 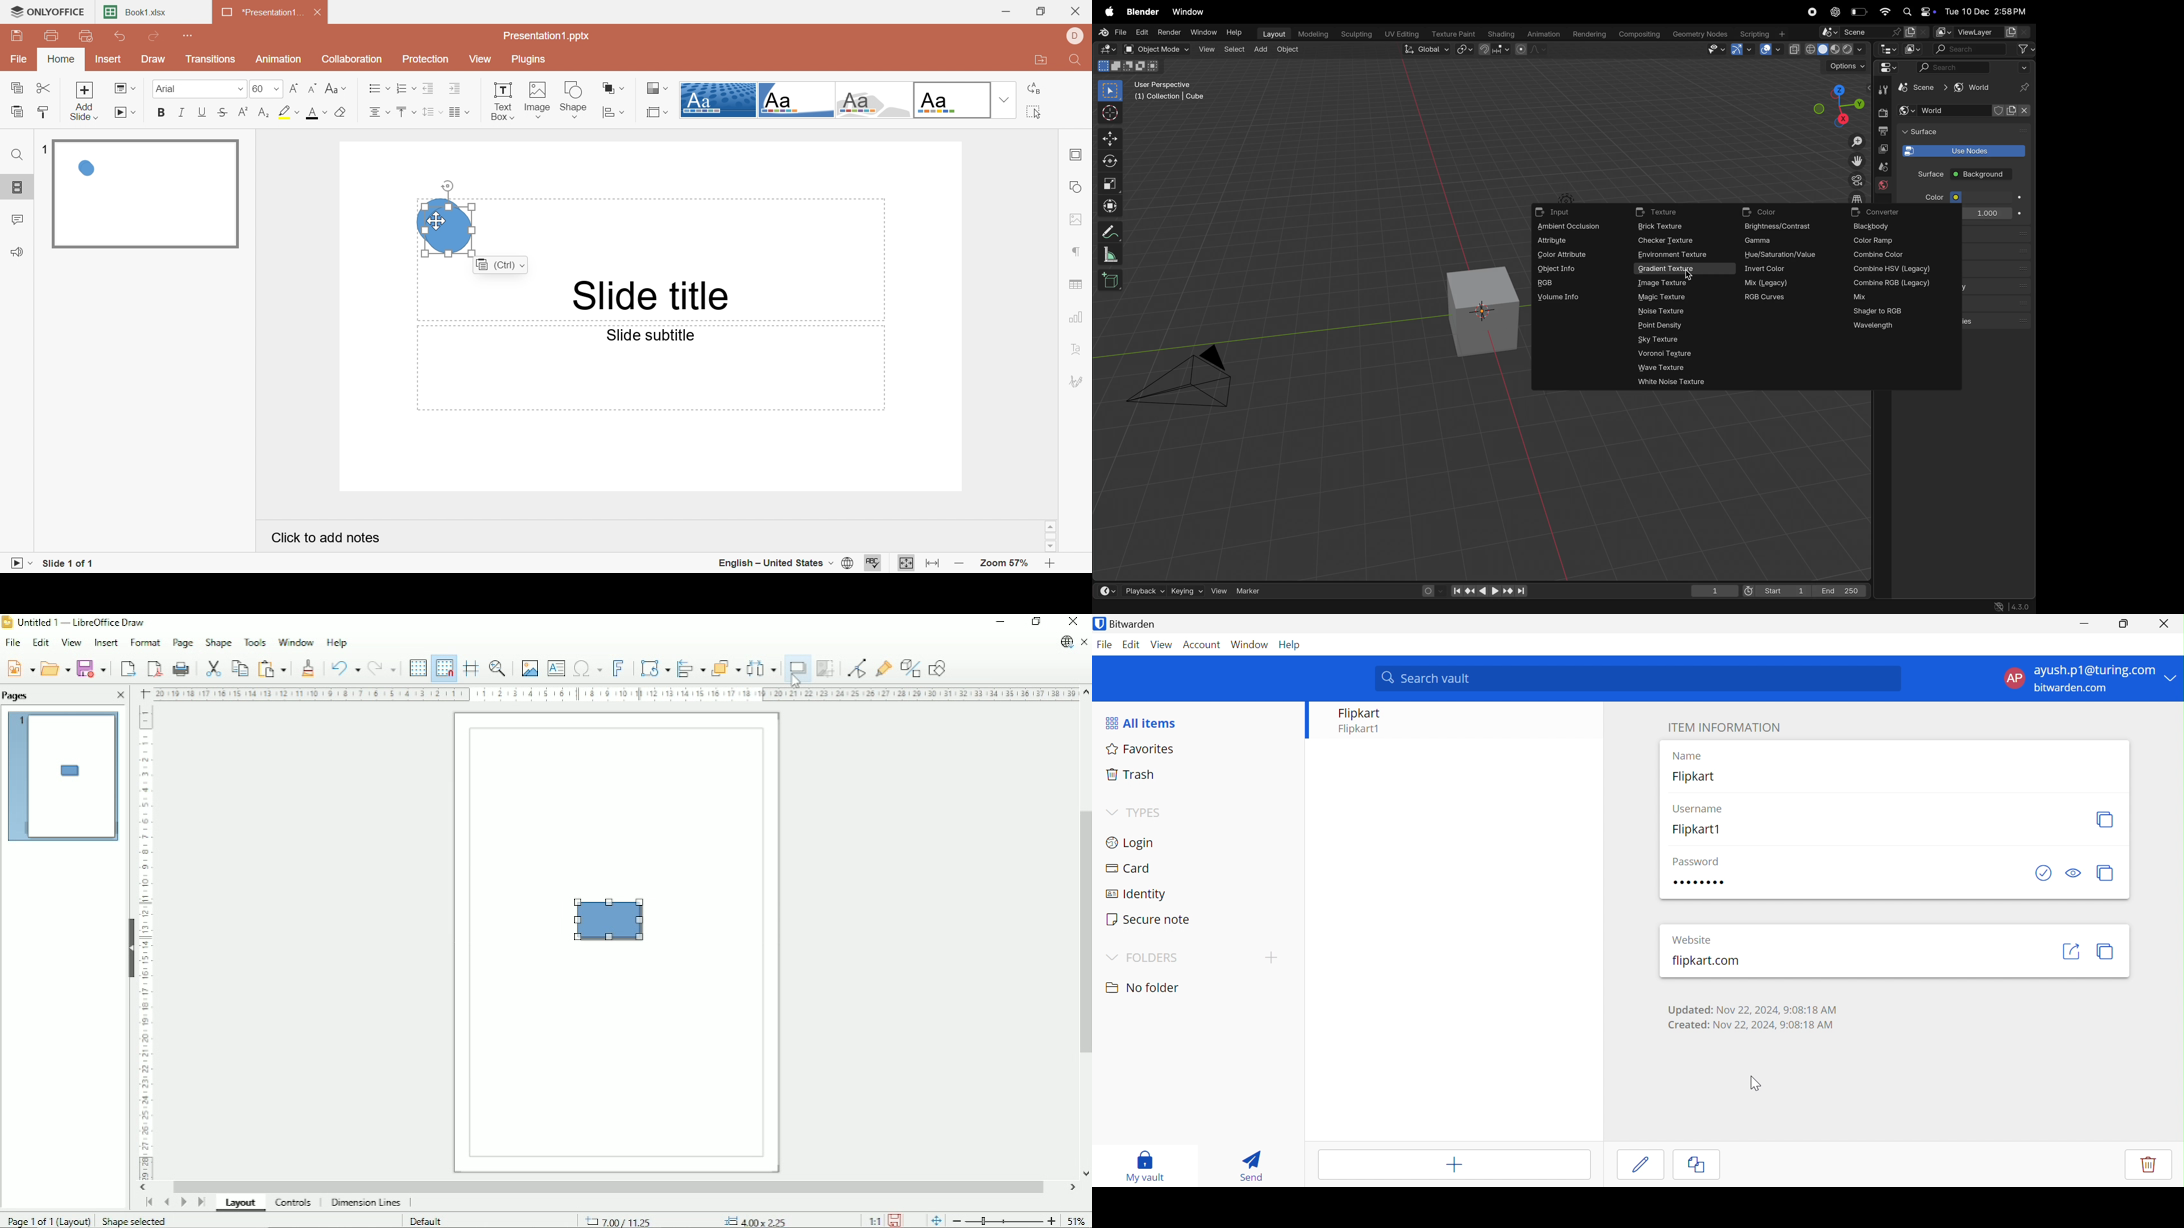 What do you see at coordinates (39, 641) in the screenshot?
I see `Edit` at bounding box center [39, 641].